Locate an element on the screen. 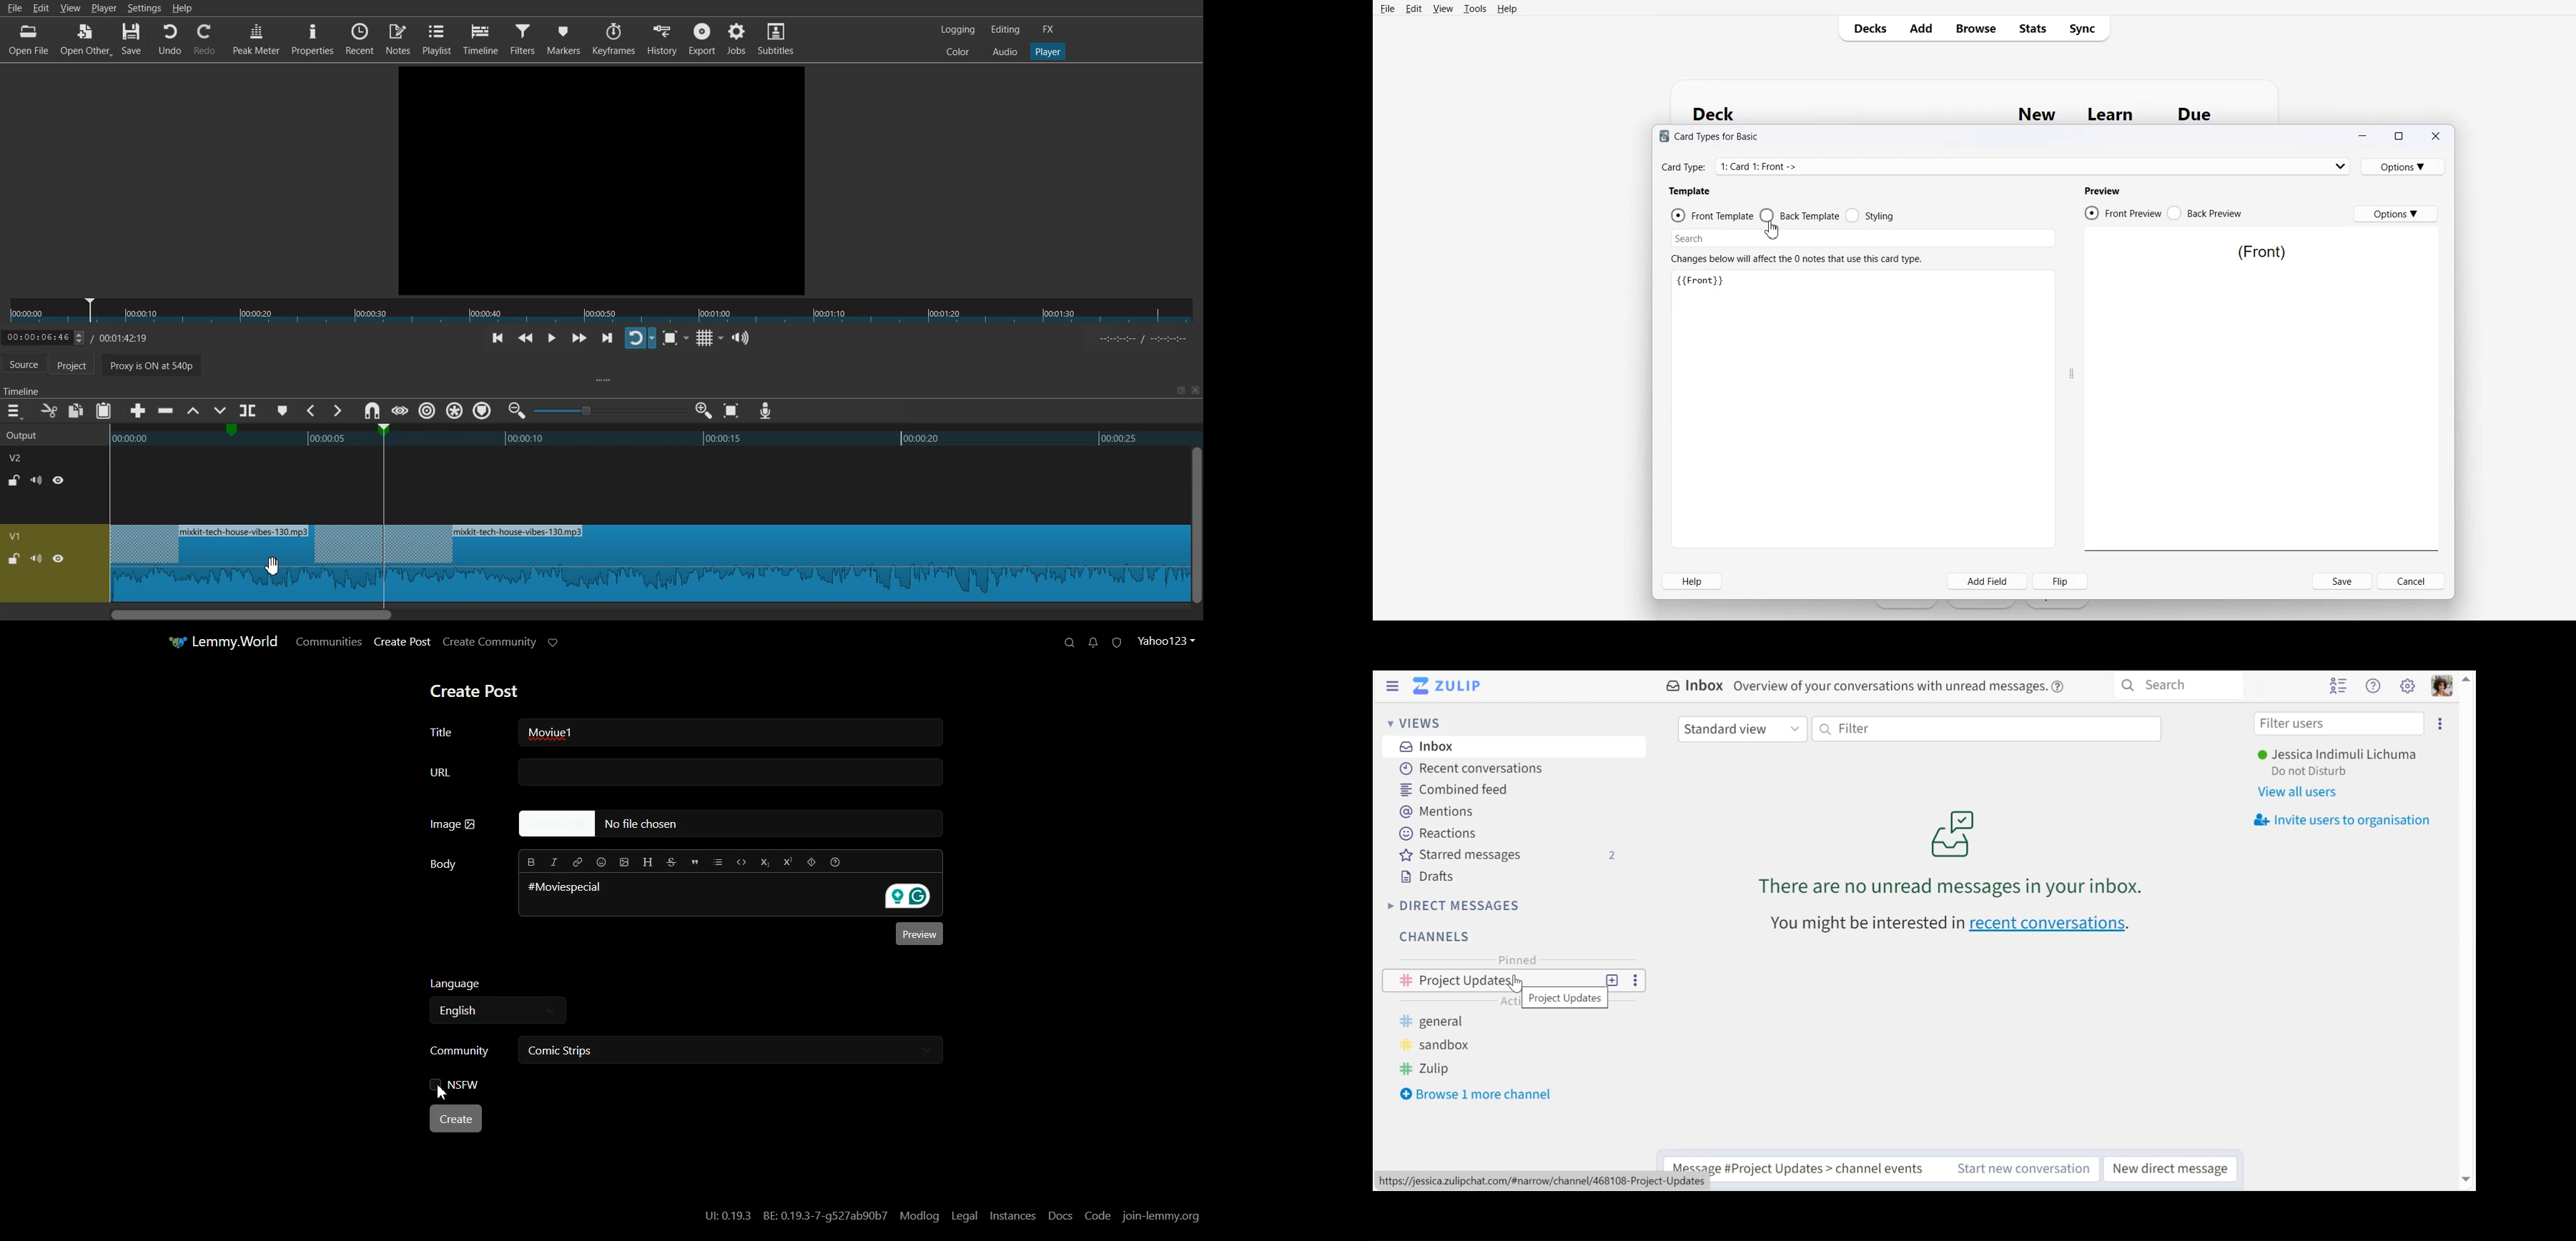  Source is located at coordinates (24, 365).